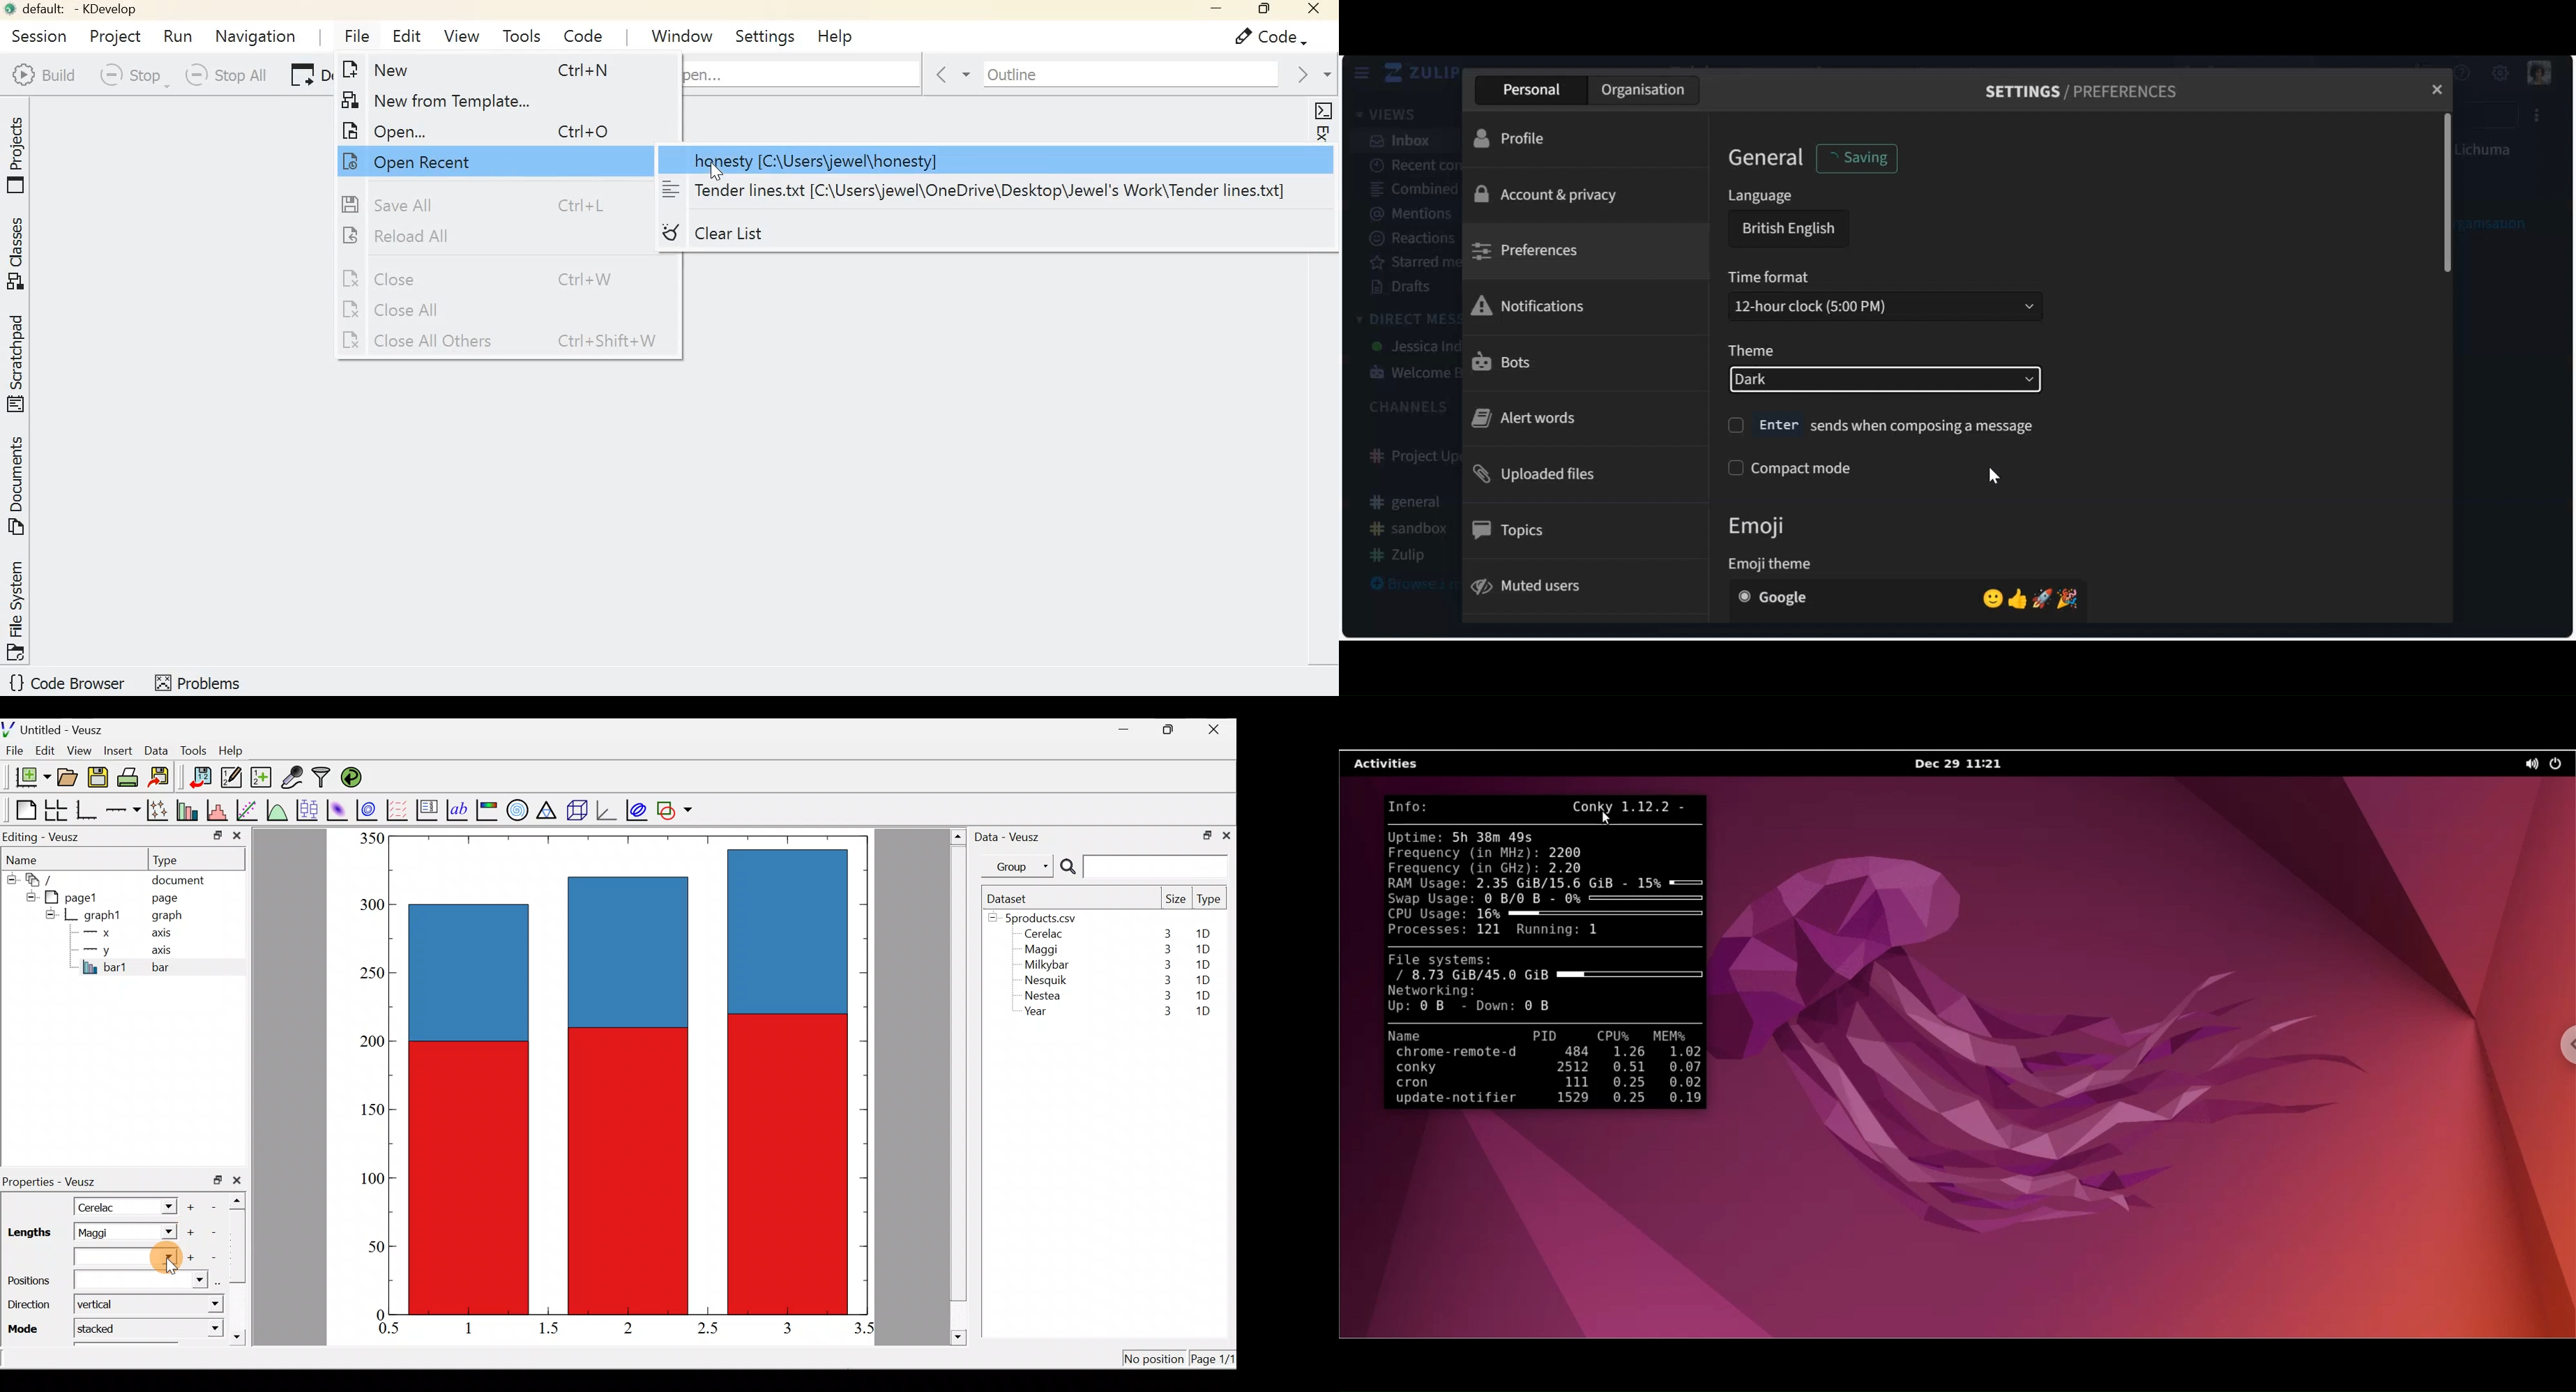 This screenshot has height=1400, width=2576. Describe the element at coordinates (478, 1328) in the screenshot. I see `1` at that location.